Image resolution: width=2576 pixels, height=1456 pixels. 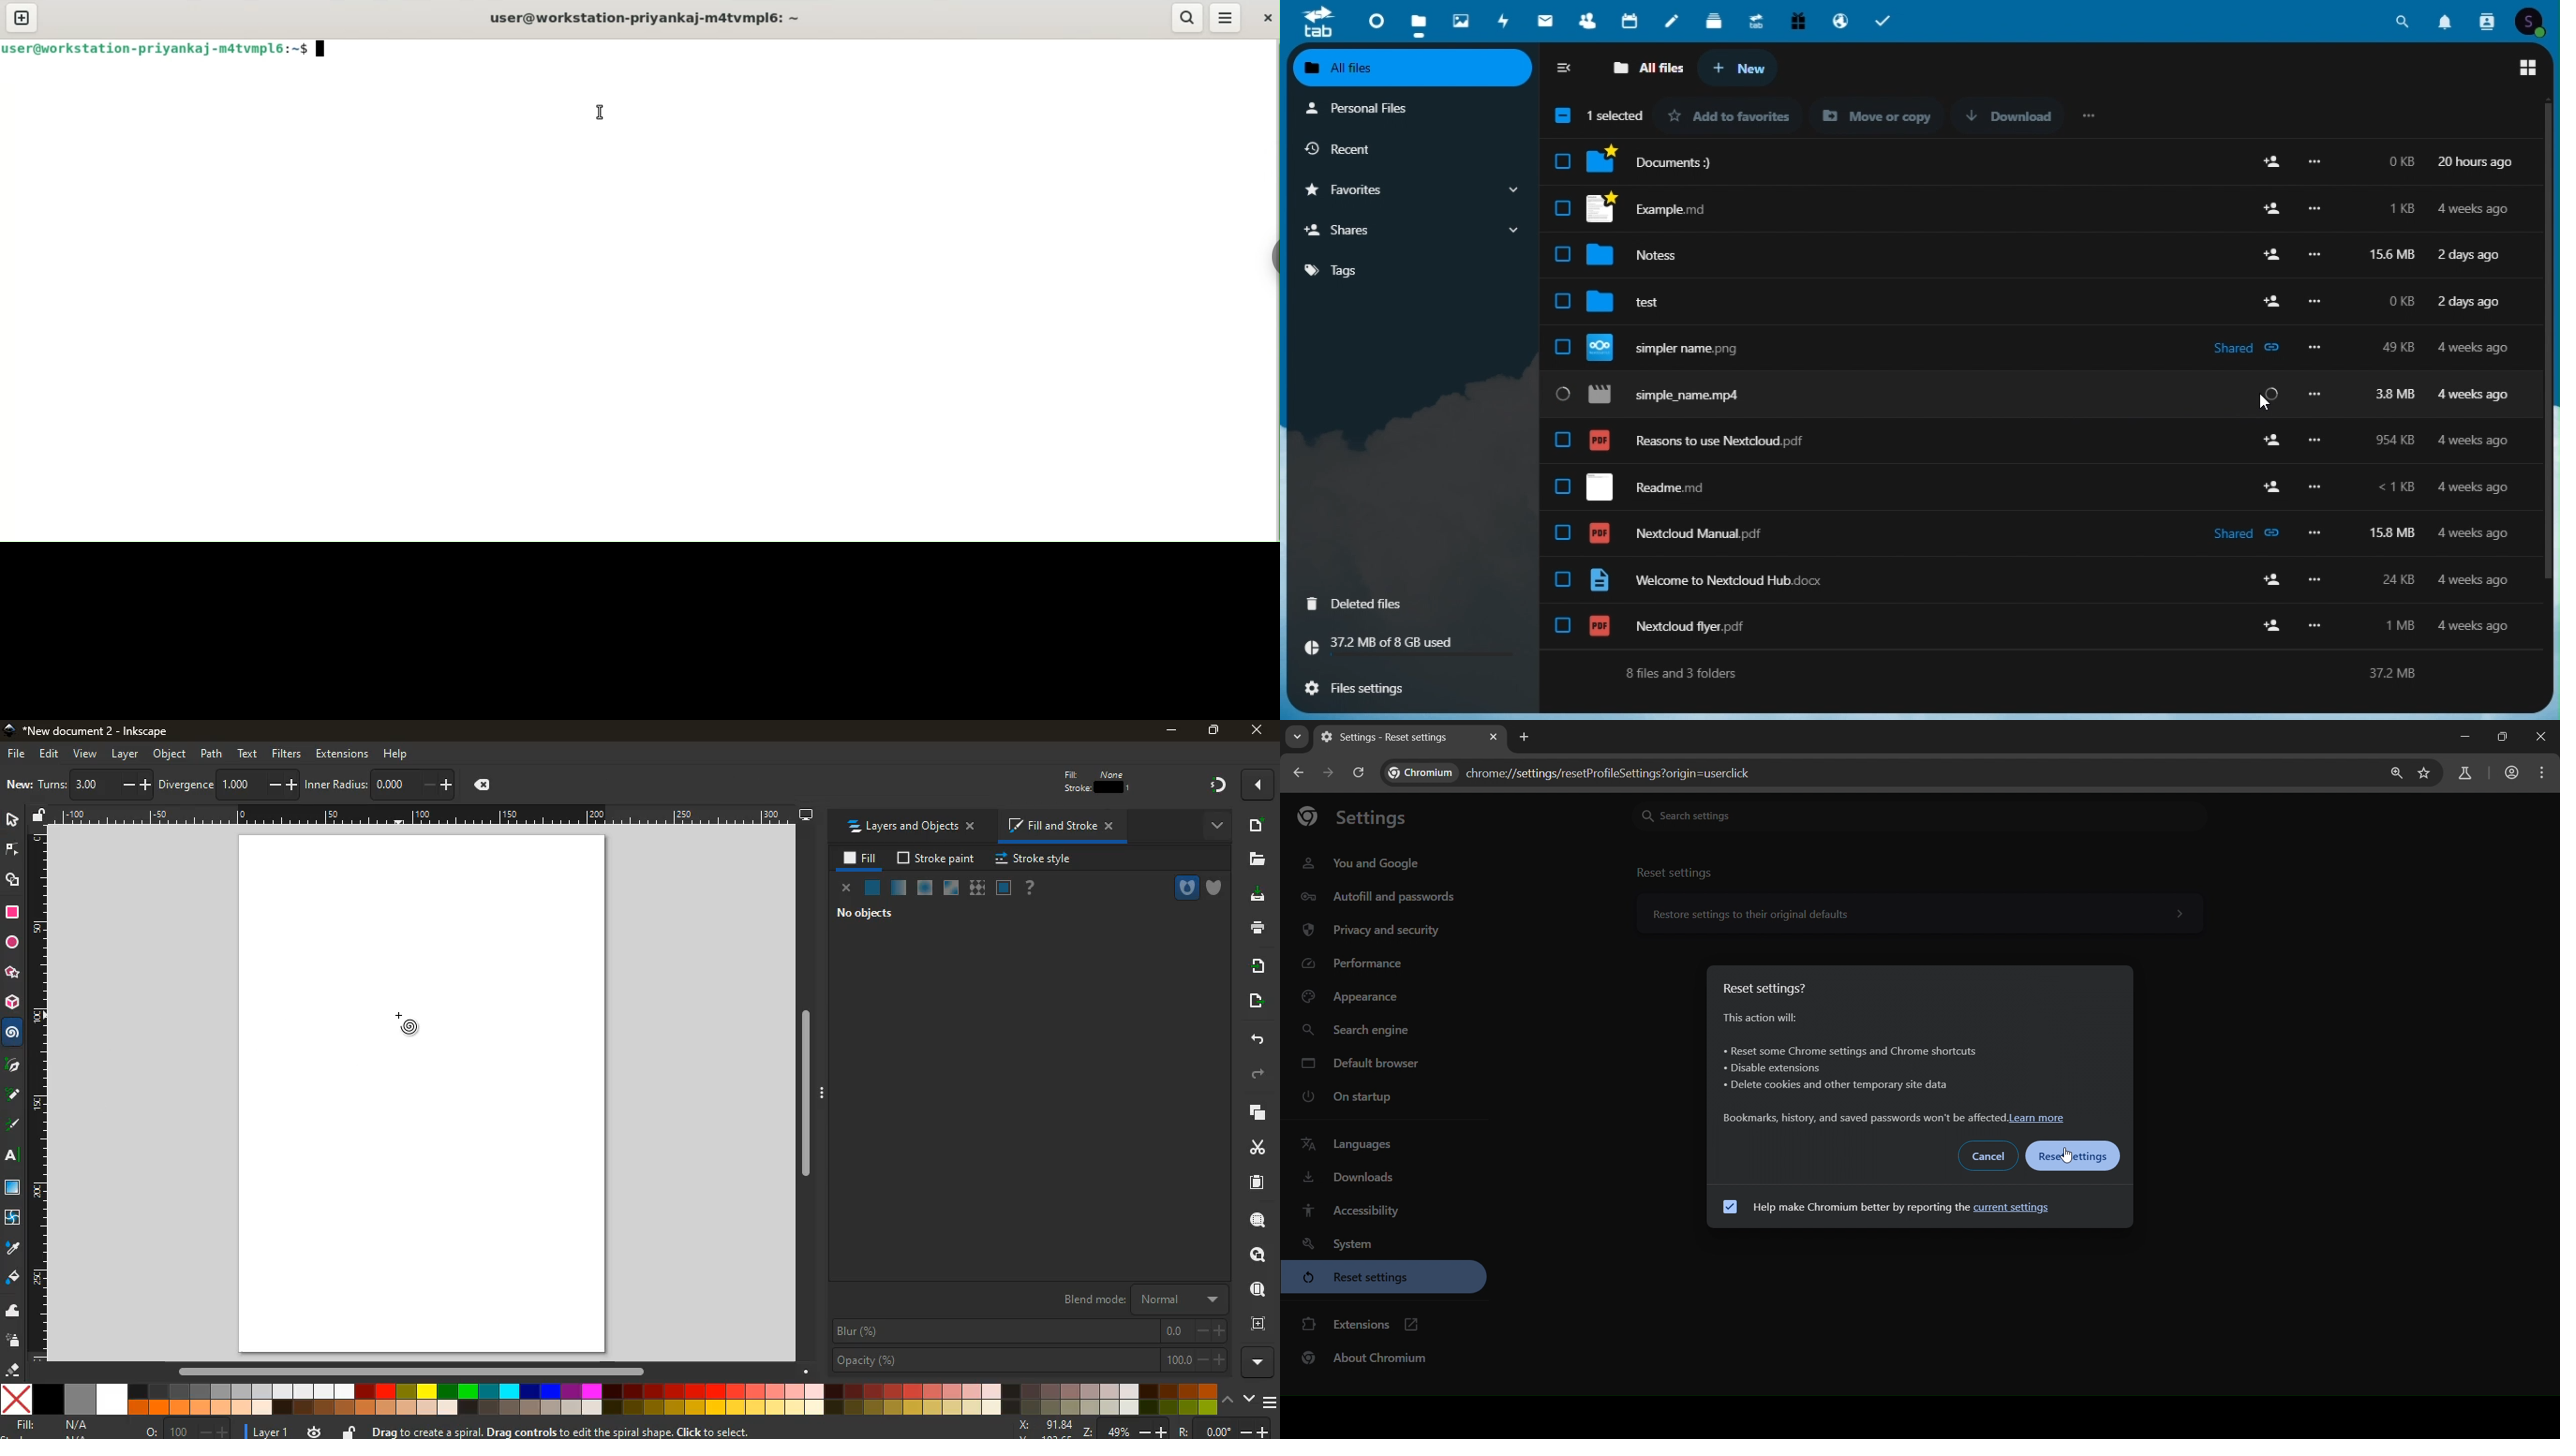 I want to click on , so click(x=14, y=1066).